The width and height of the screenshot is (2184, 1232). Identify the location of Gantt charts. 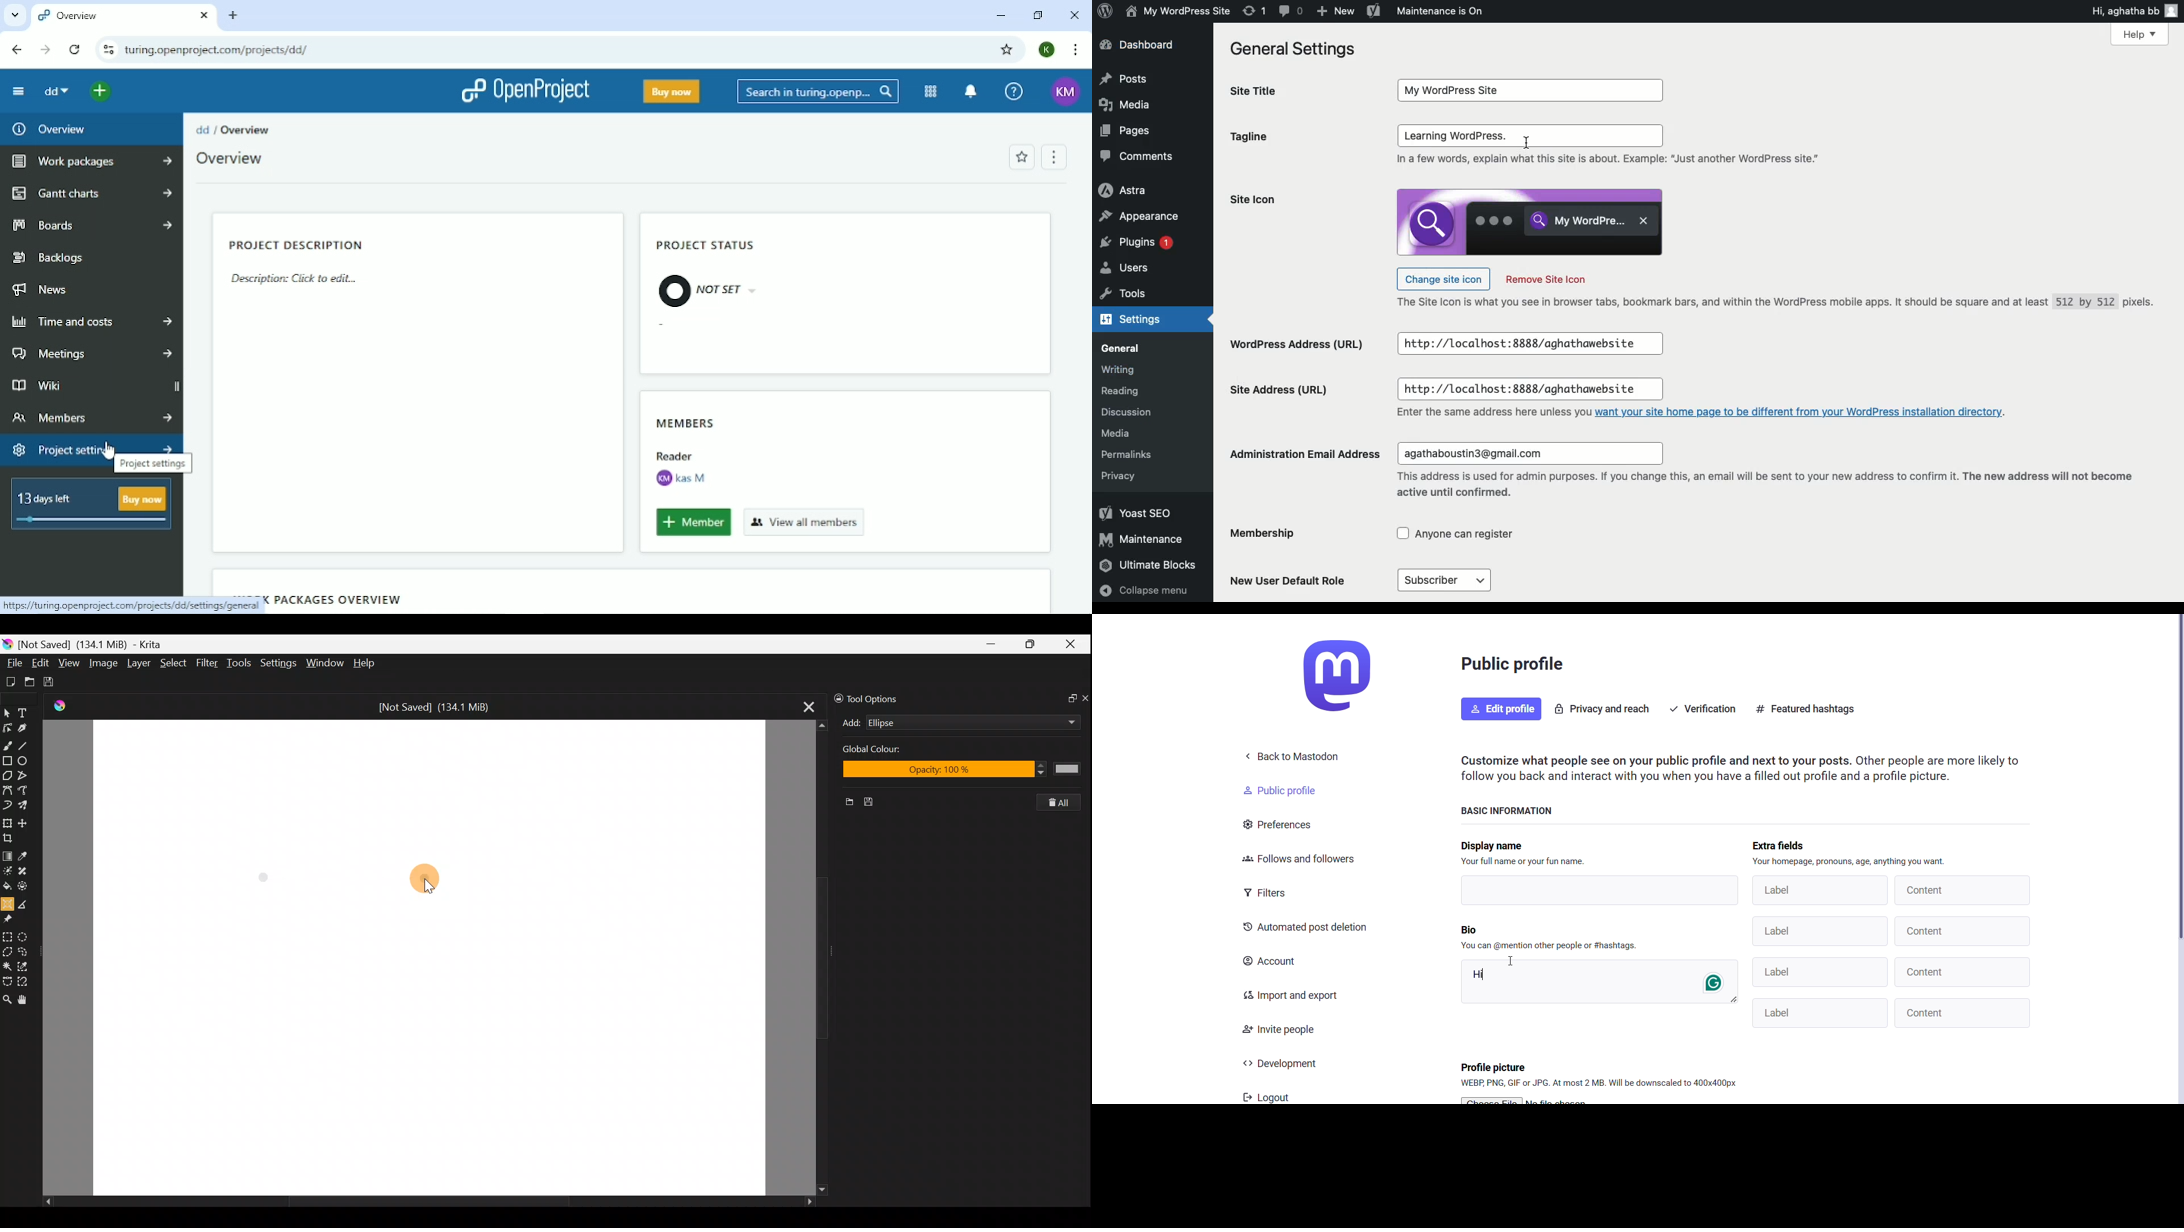
(93, 193).